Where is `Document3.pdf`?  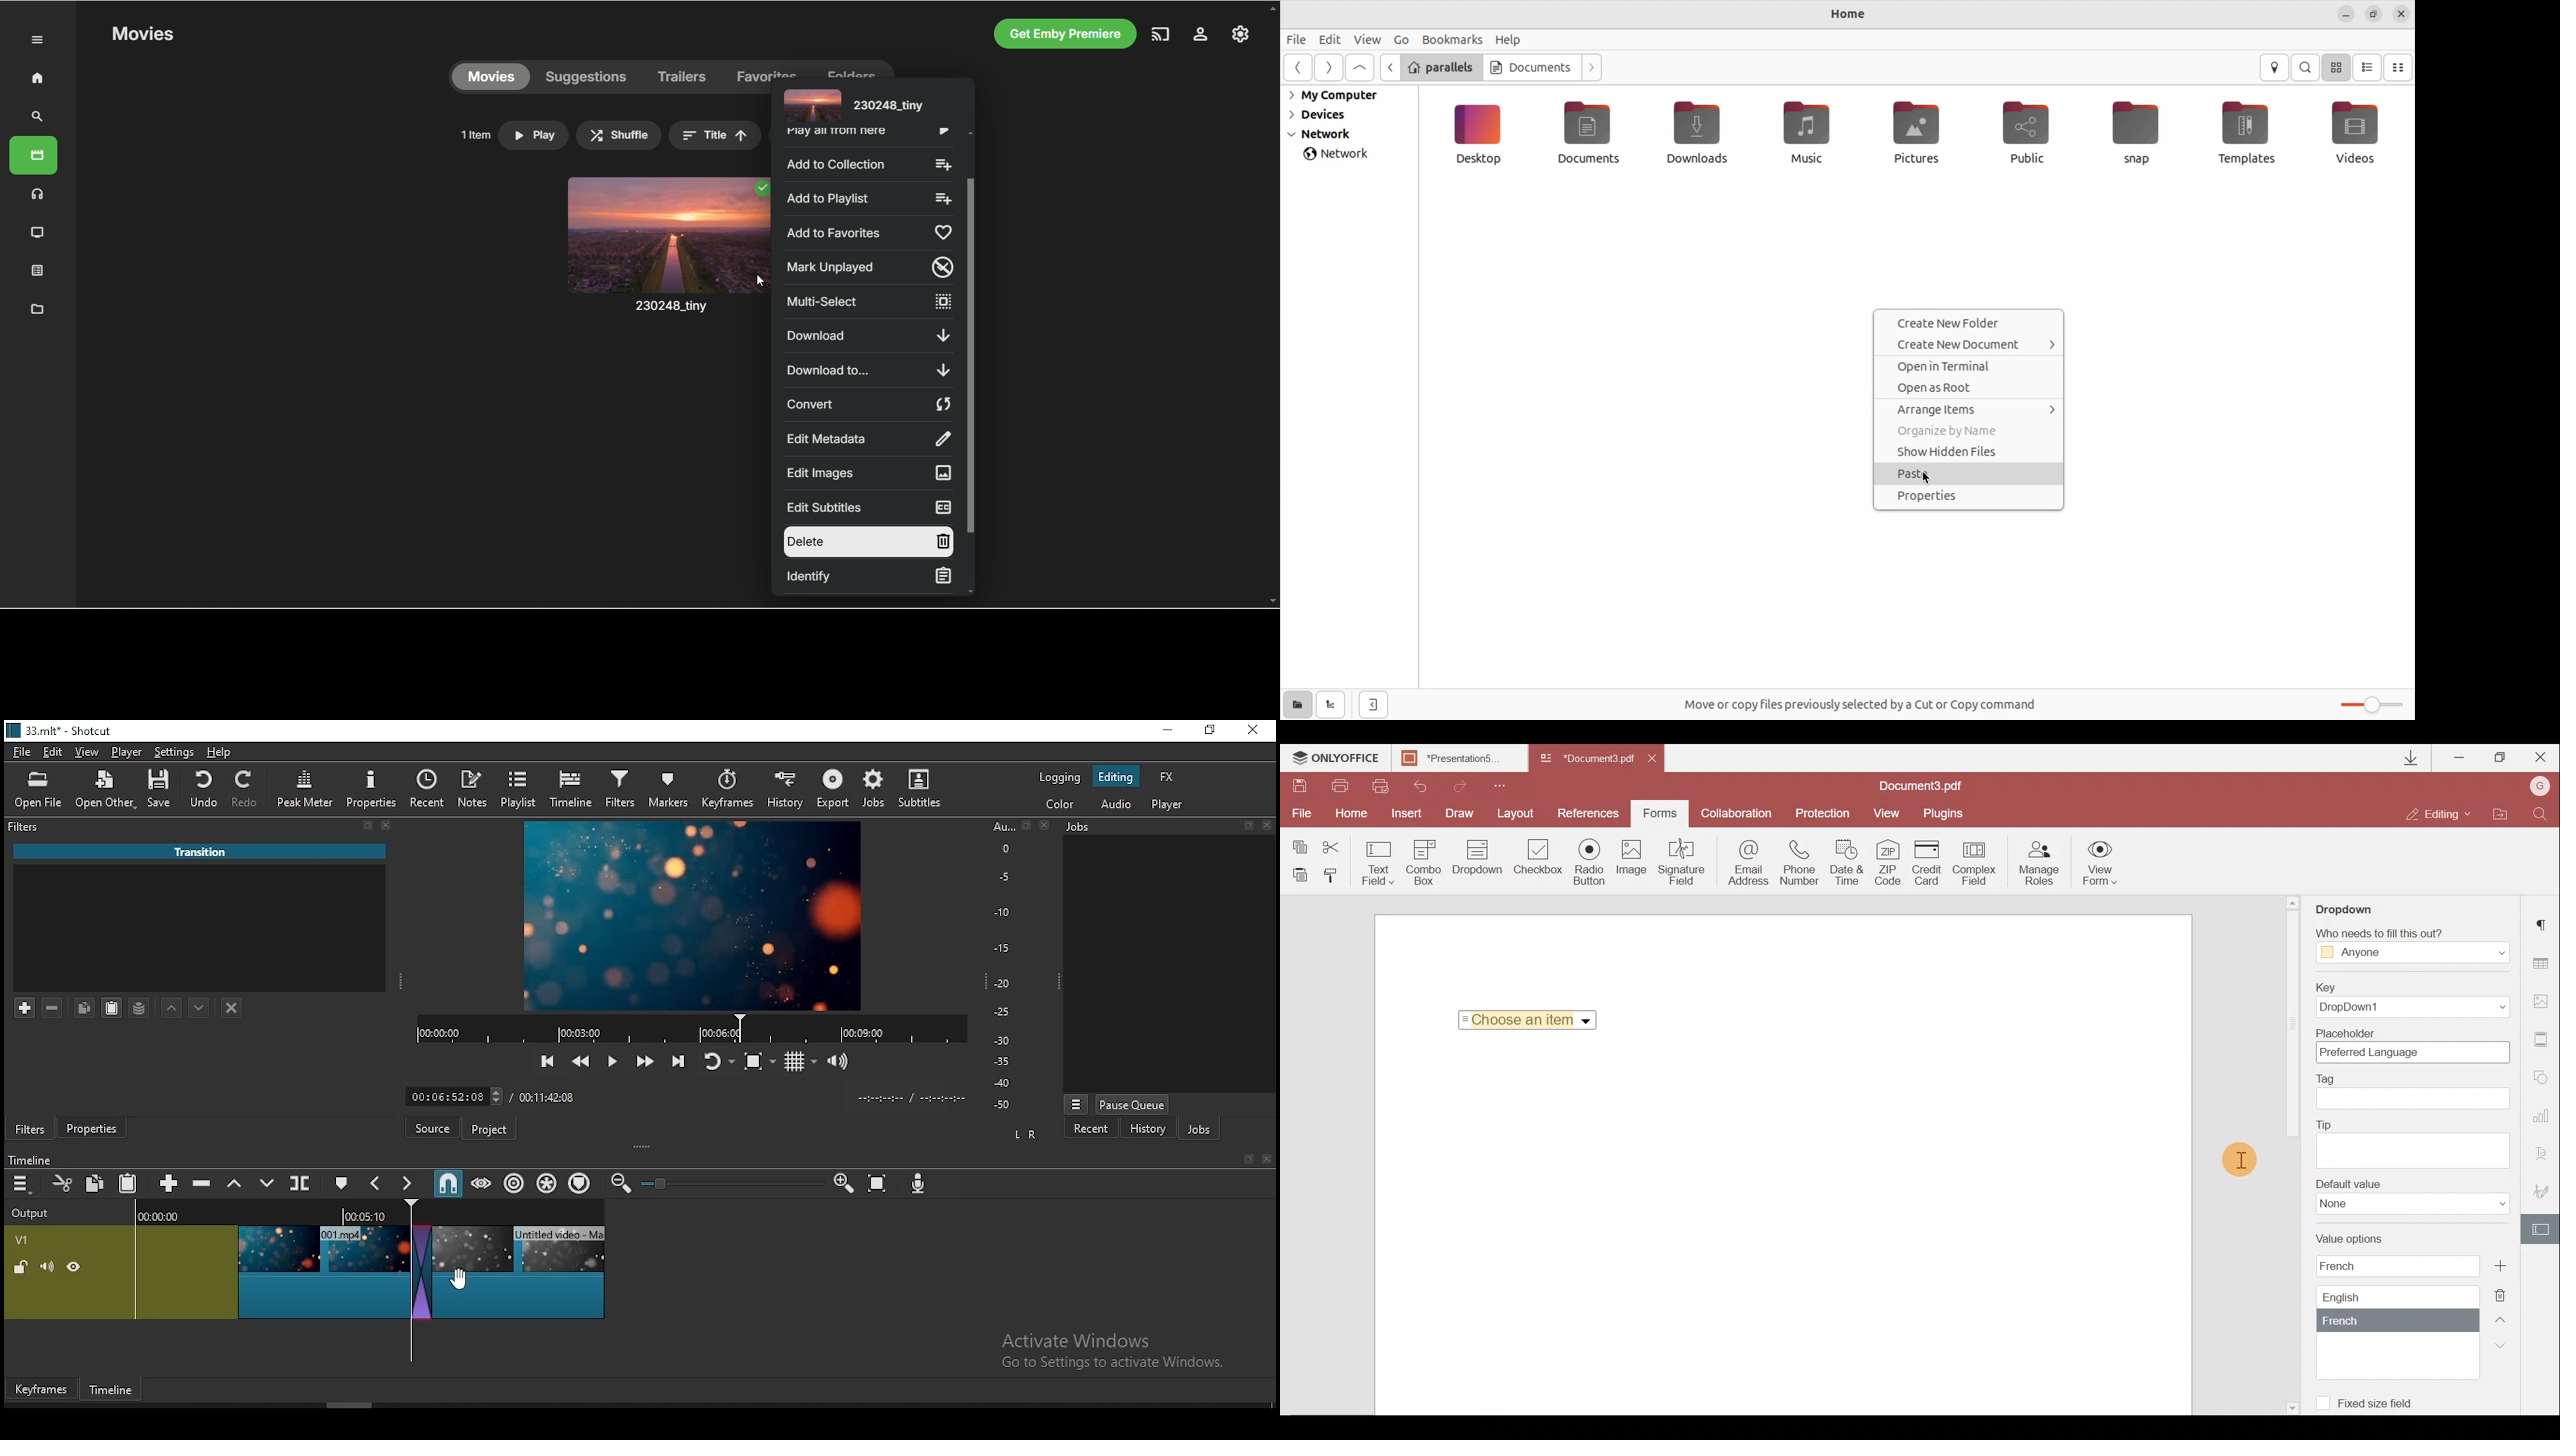
Document3.pdf is located at coordinates (1937, 785).